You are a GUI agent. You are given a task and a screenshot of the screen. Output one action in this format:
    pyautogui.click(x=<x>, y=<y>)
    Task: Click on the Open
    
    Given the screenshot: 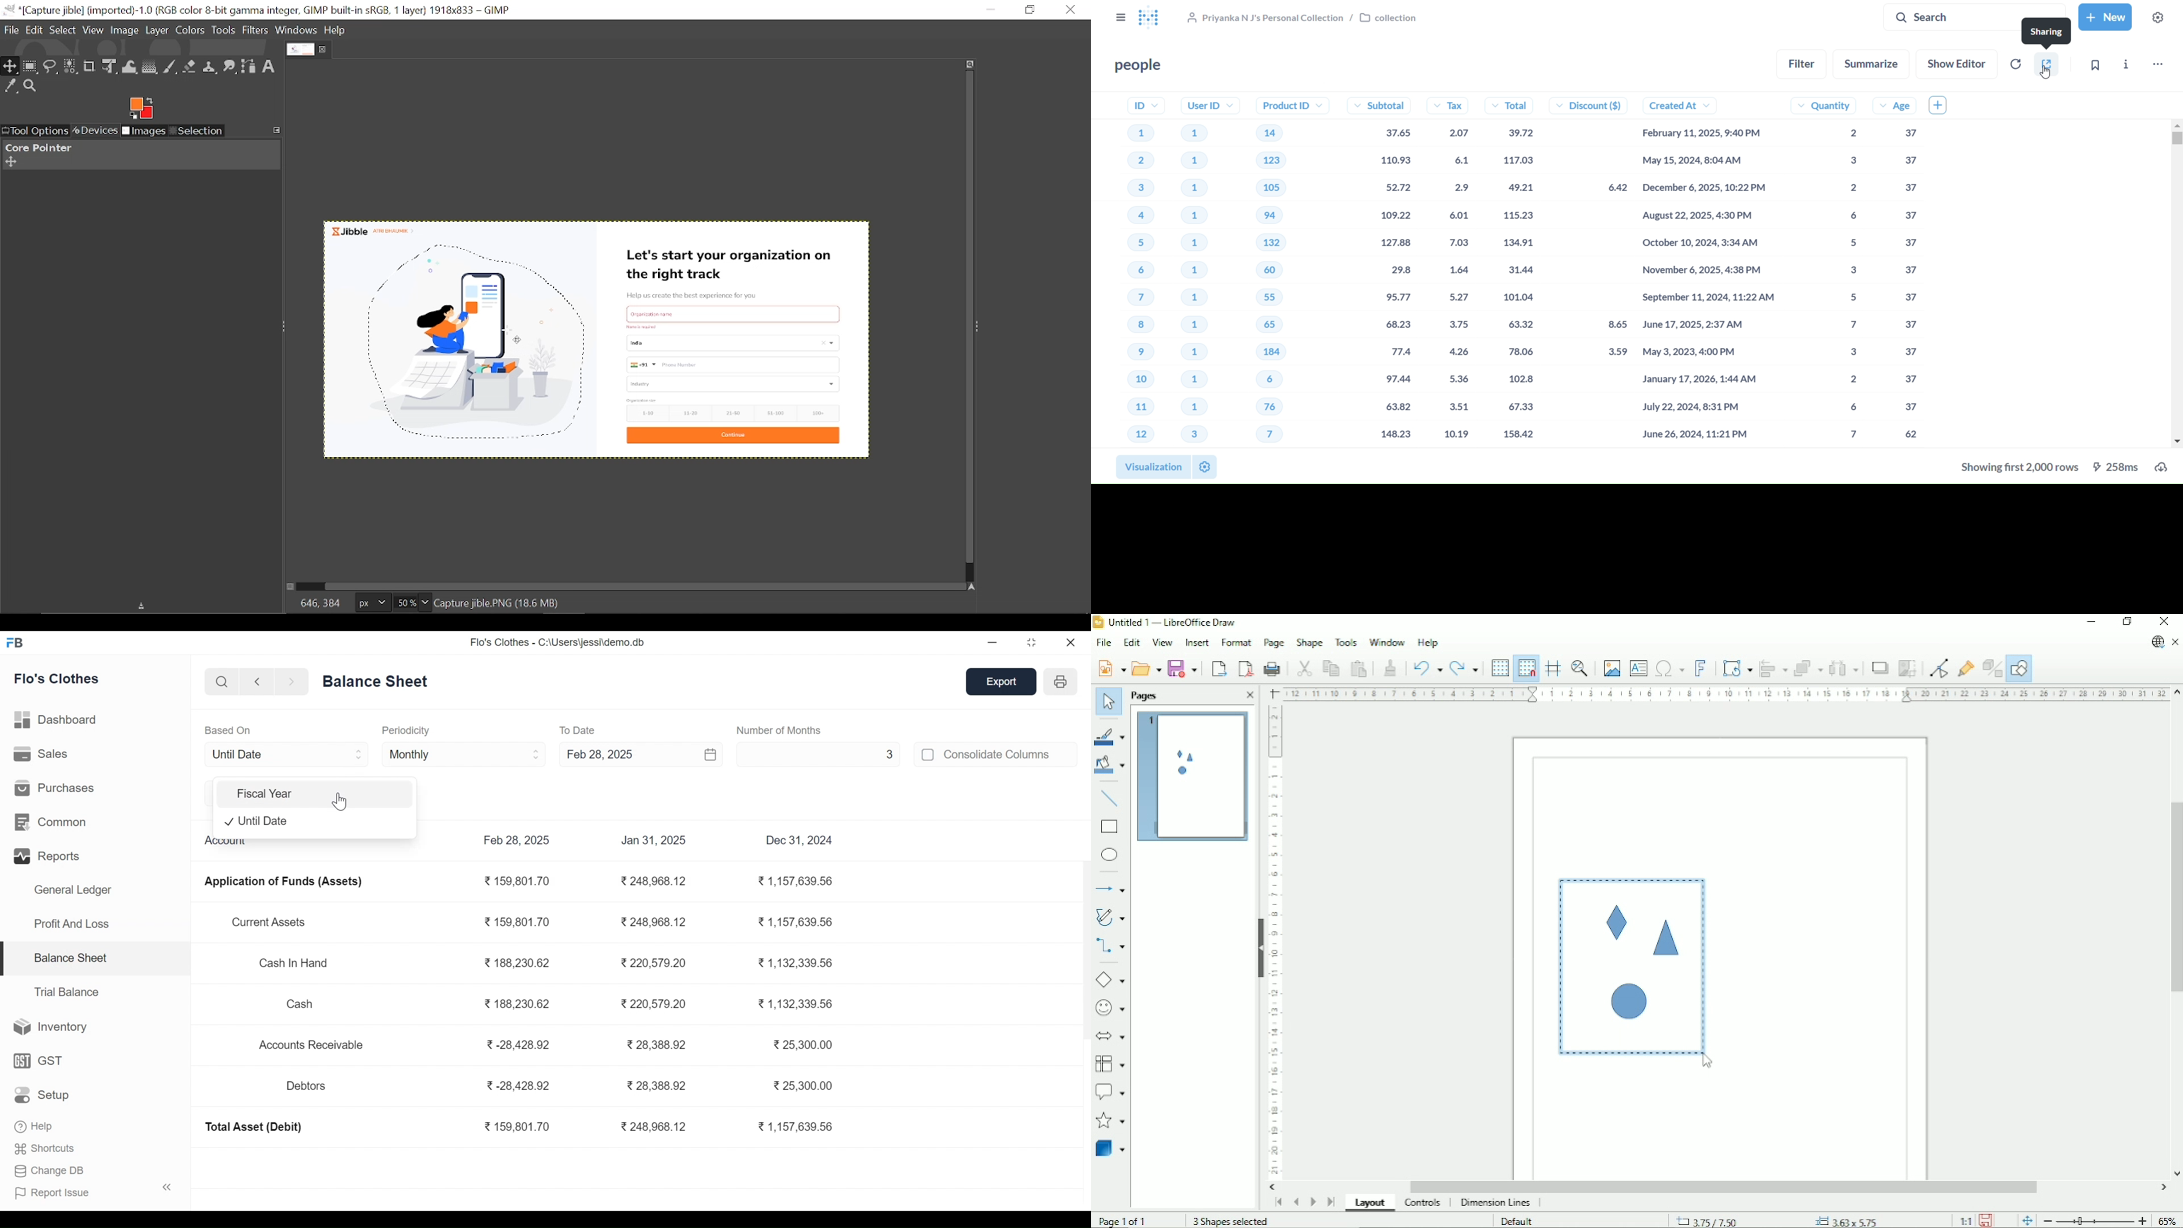 What is the action you would take?
    pyautogui.click(x=1145, y=667)
    